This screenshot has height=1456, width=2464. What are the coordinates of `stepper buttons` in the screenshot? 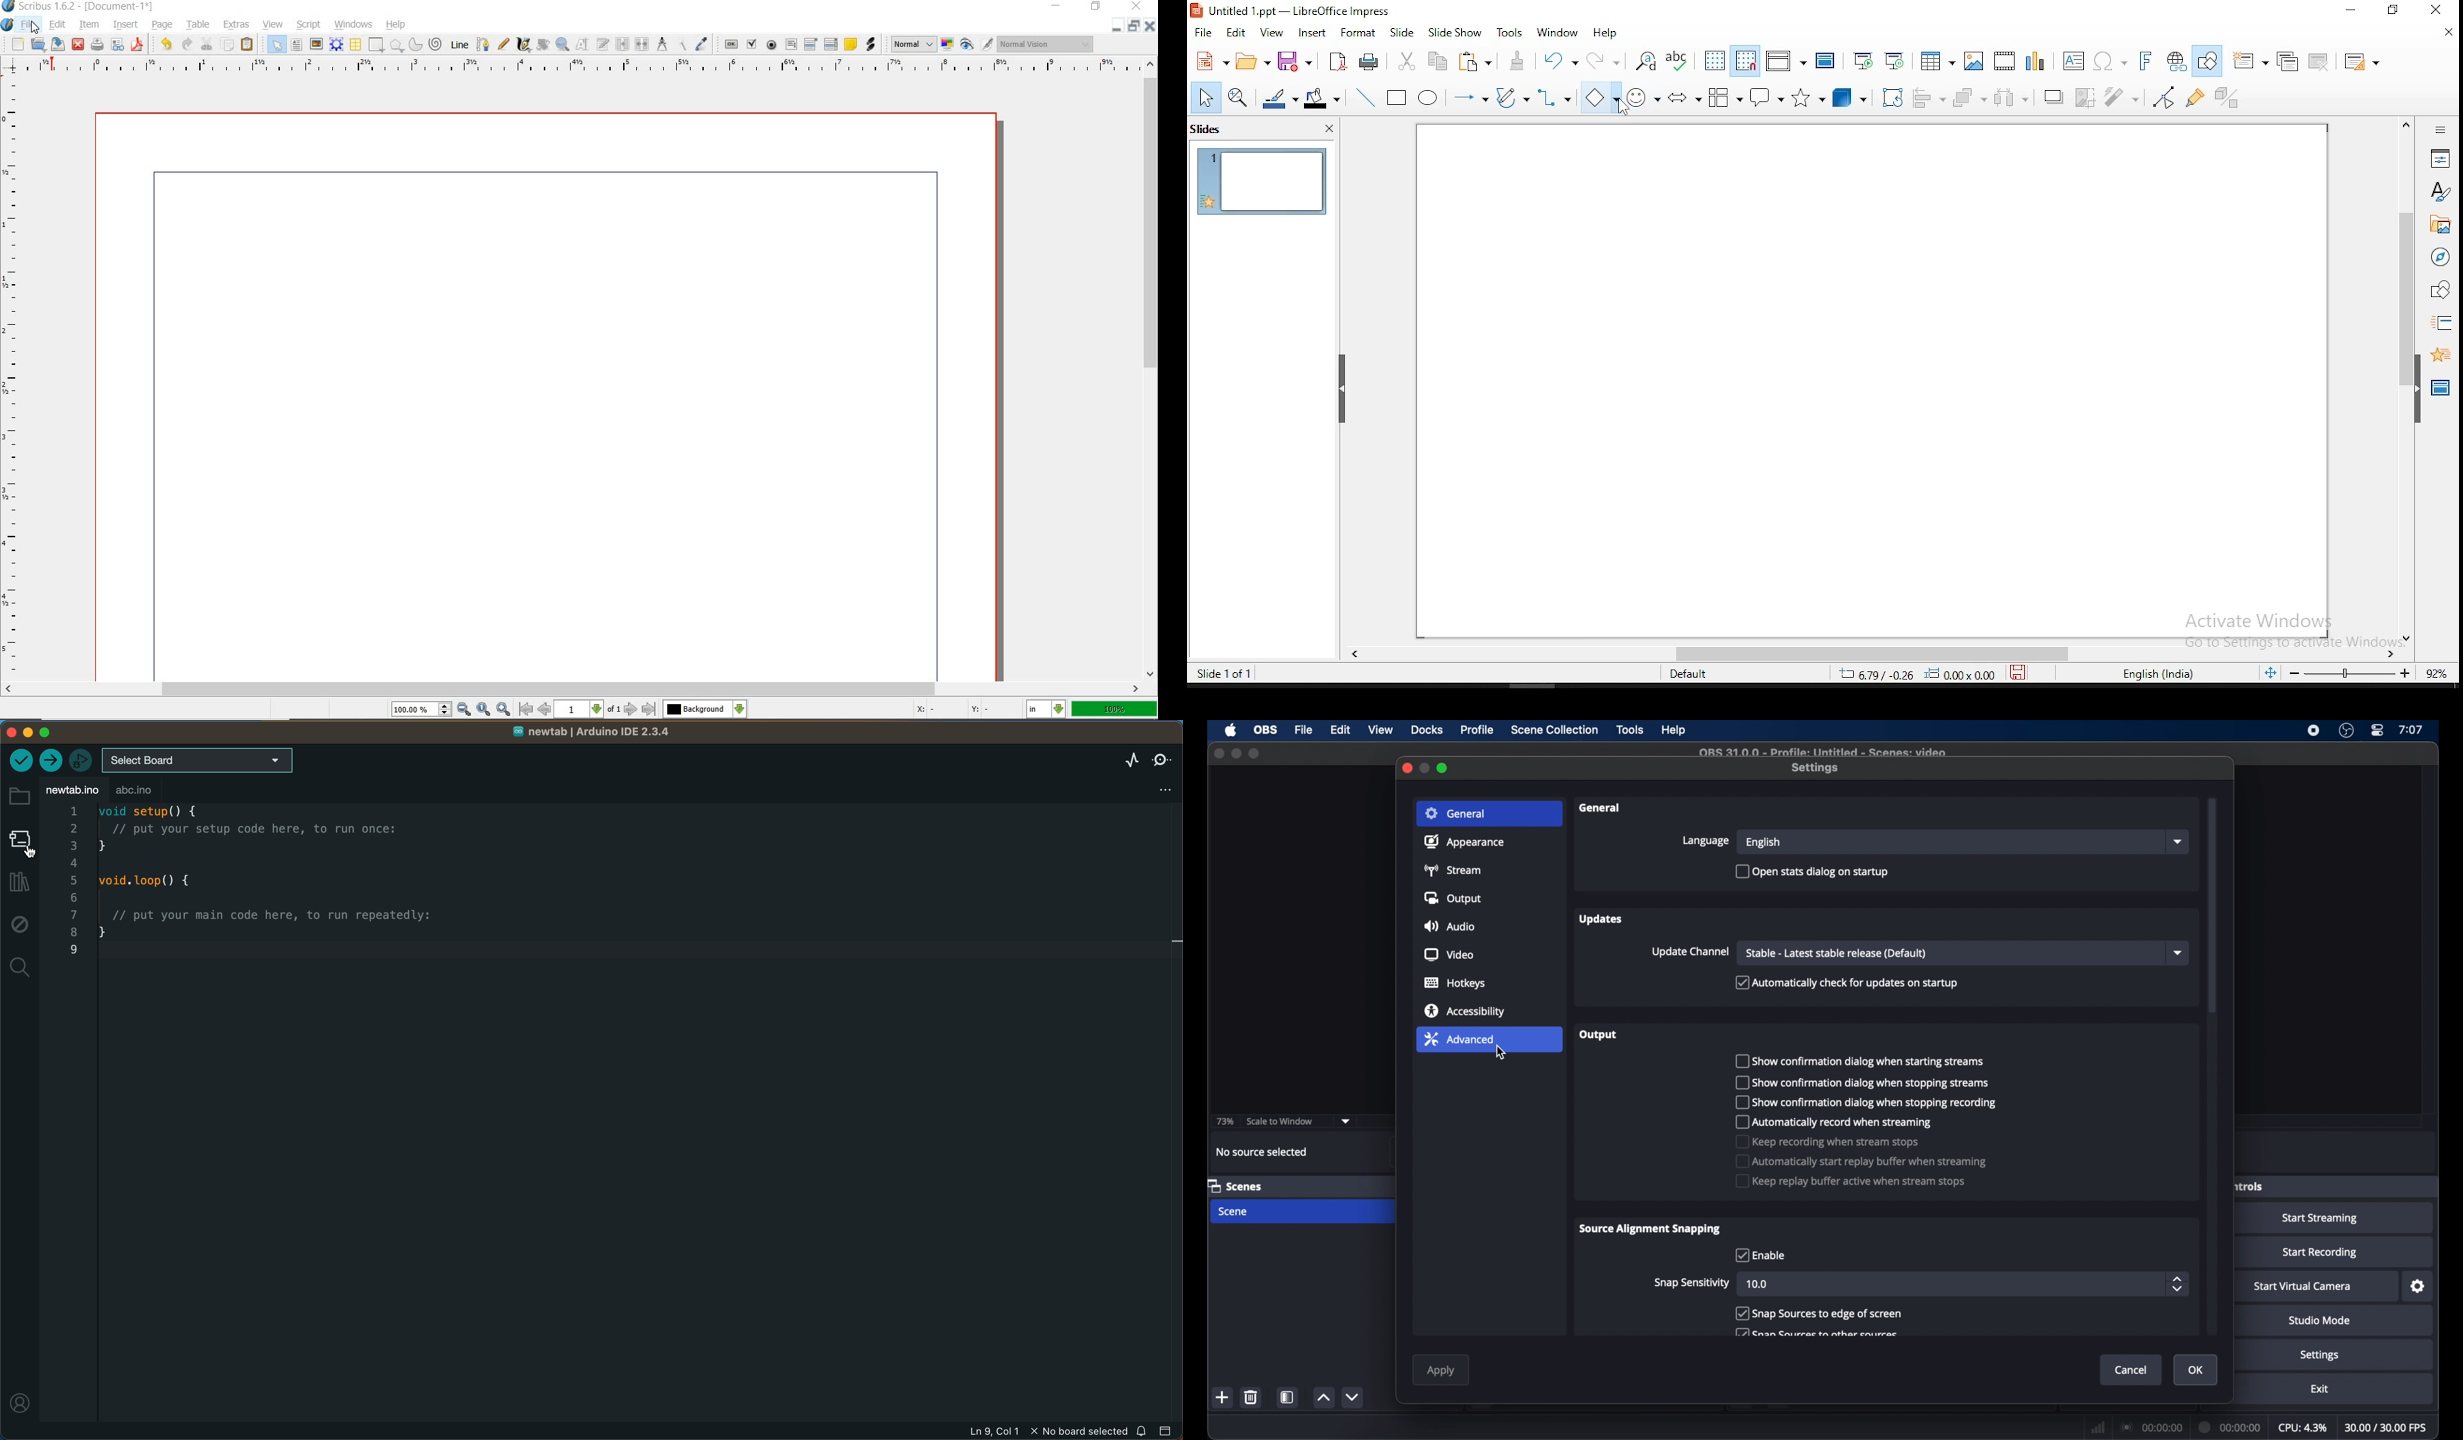 It's located at (2178, 1284).